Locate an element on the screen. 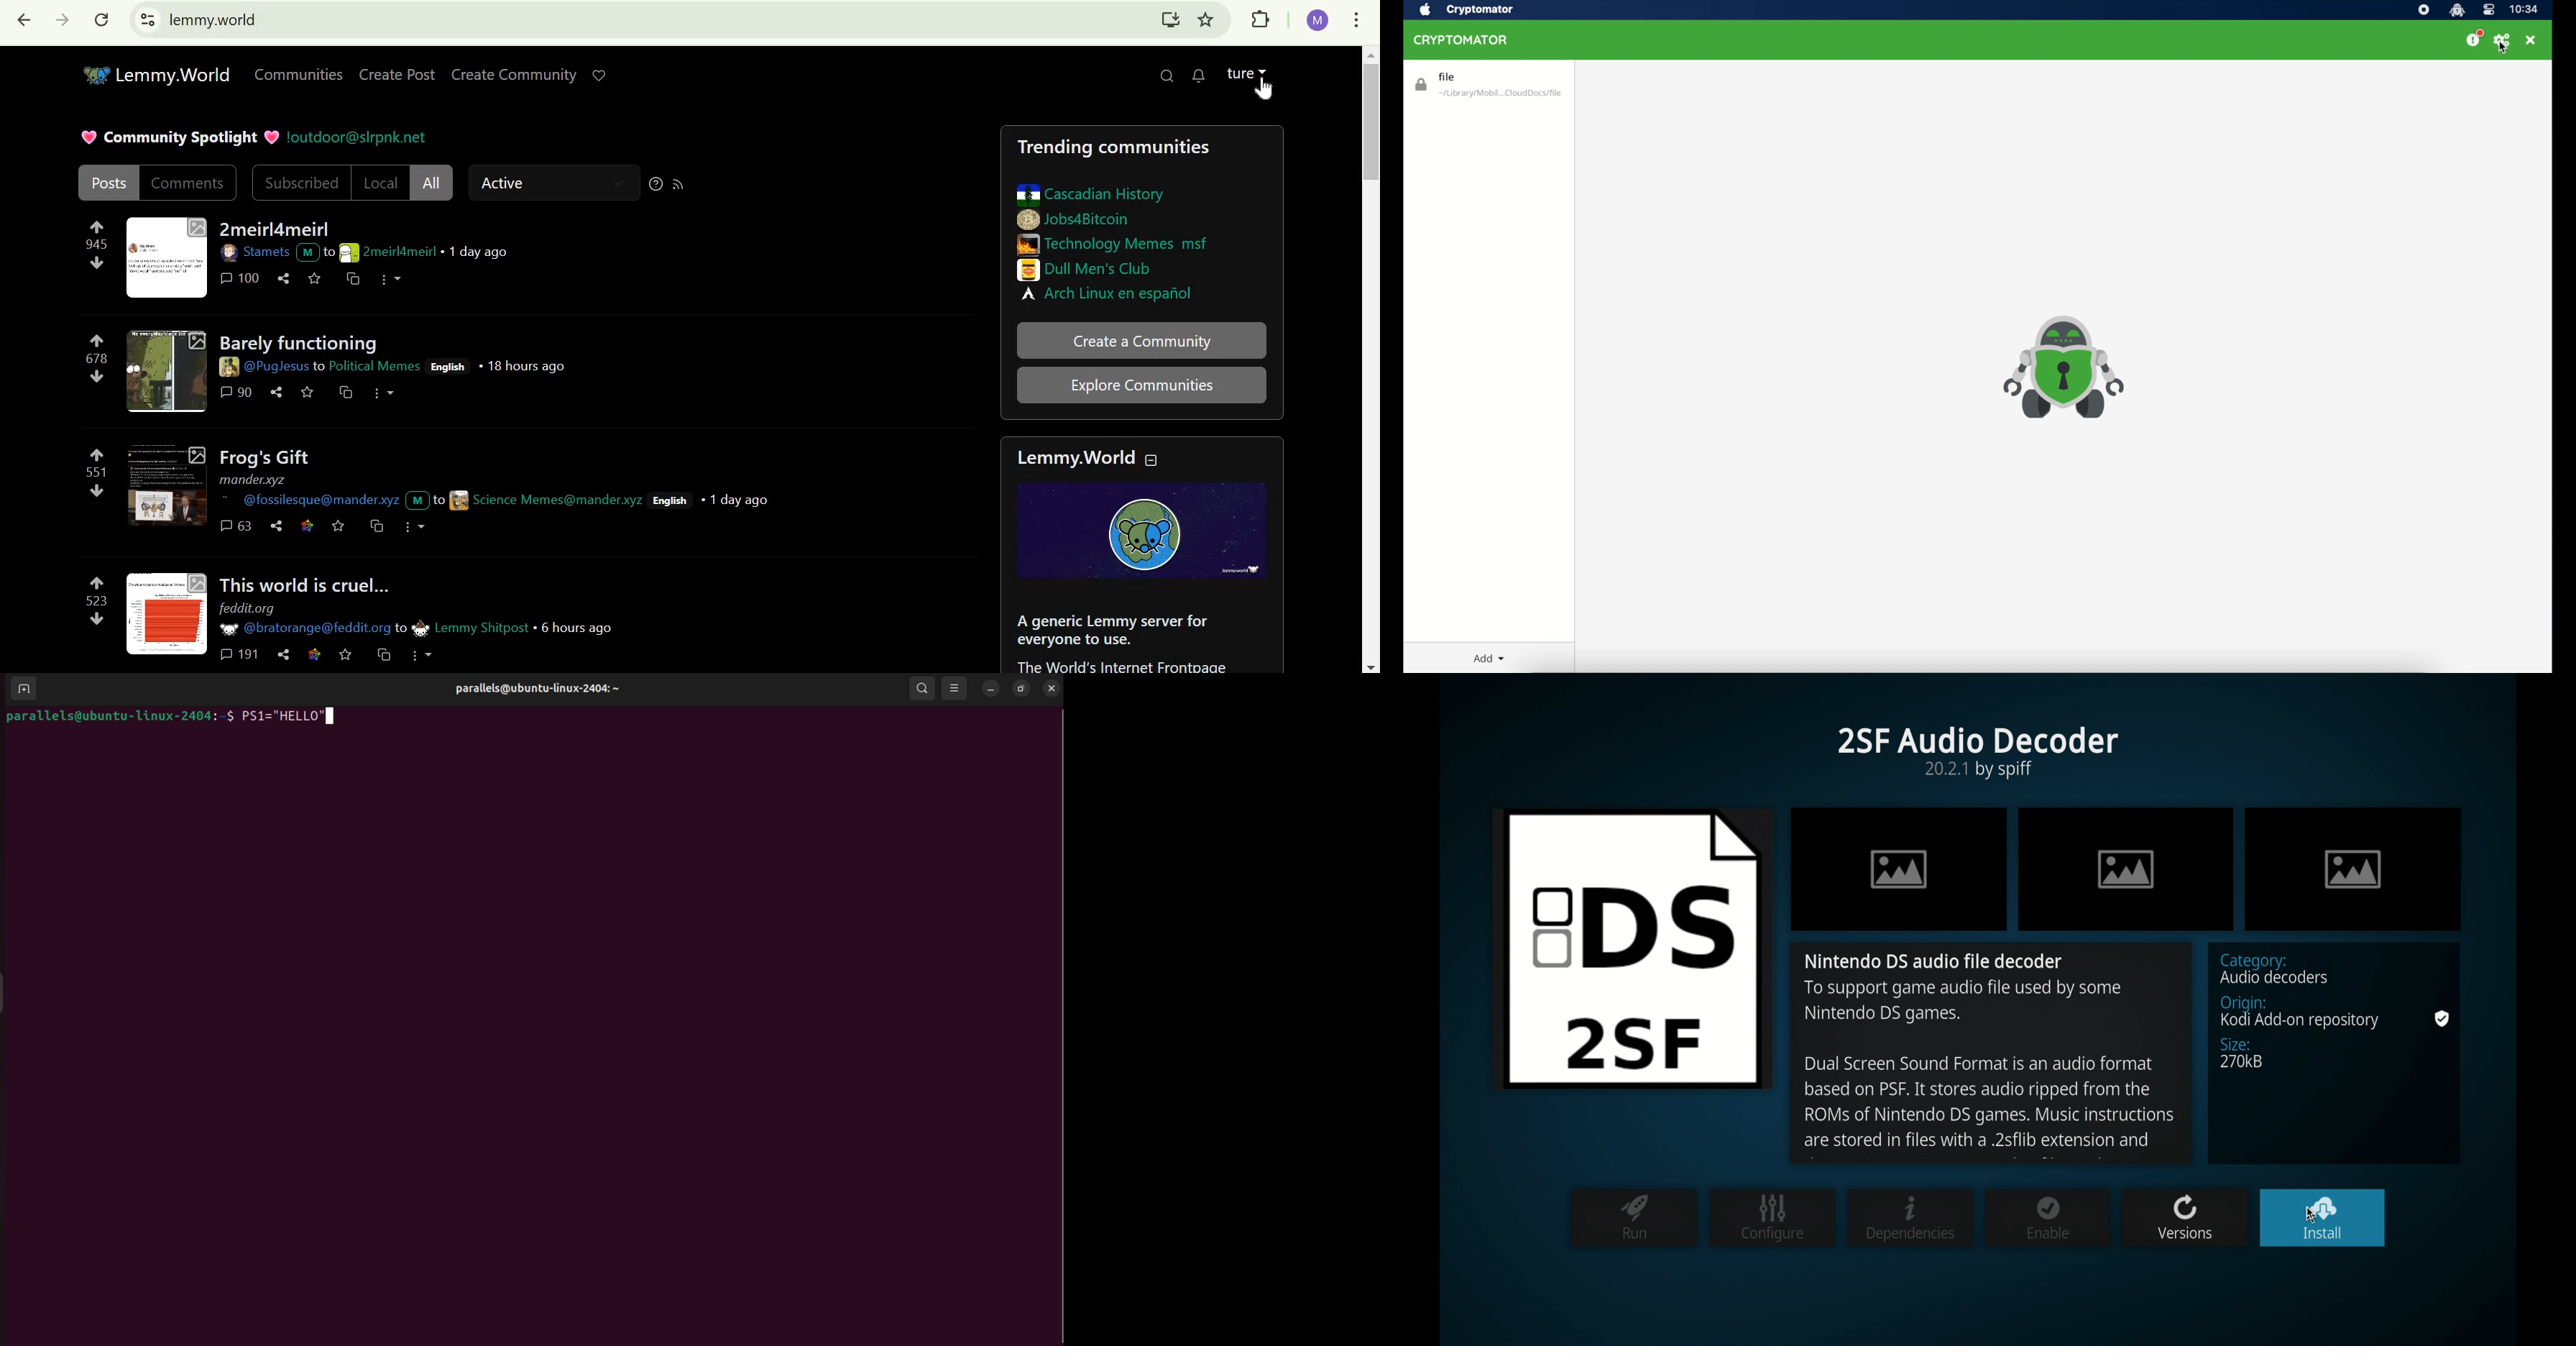 The image size is (2576, 1372). lemmy accouny is located at coordinates (1238, 70).